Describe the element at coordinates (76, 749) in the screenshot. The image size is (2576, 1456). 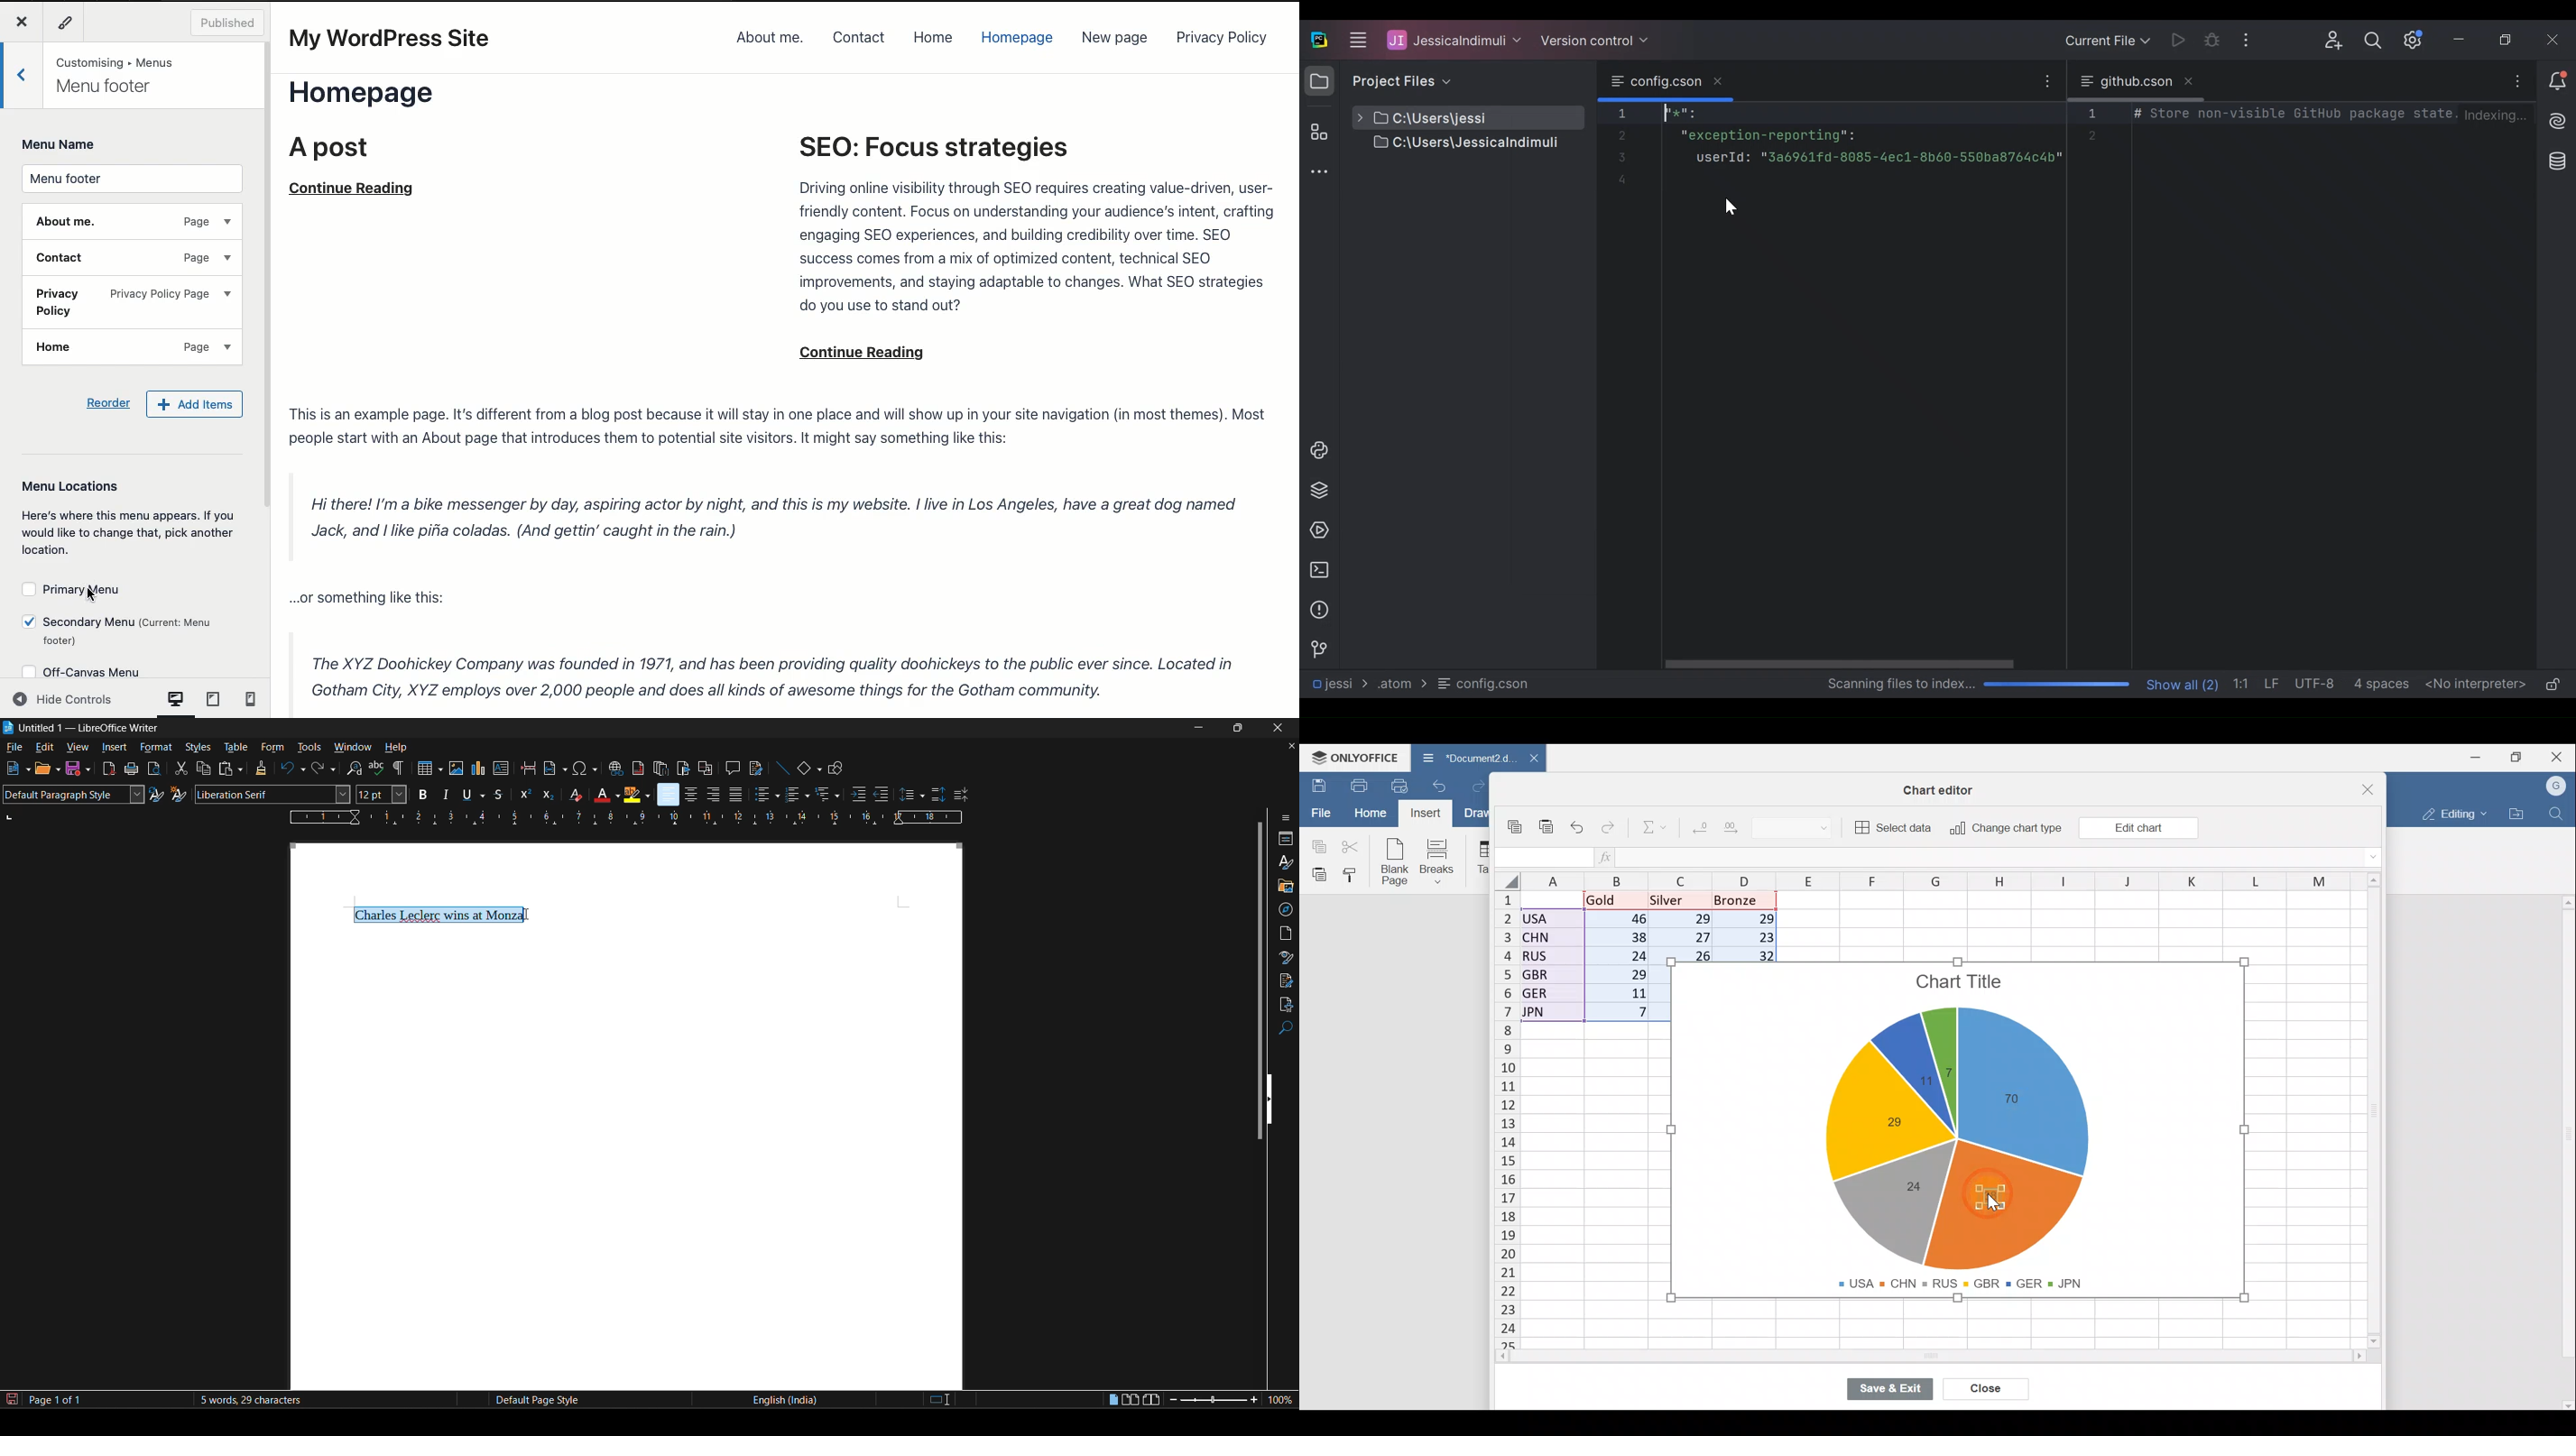
I see `view` at that location.